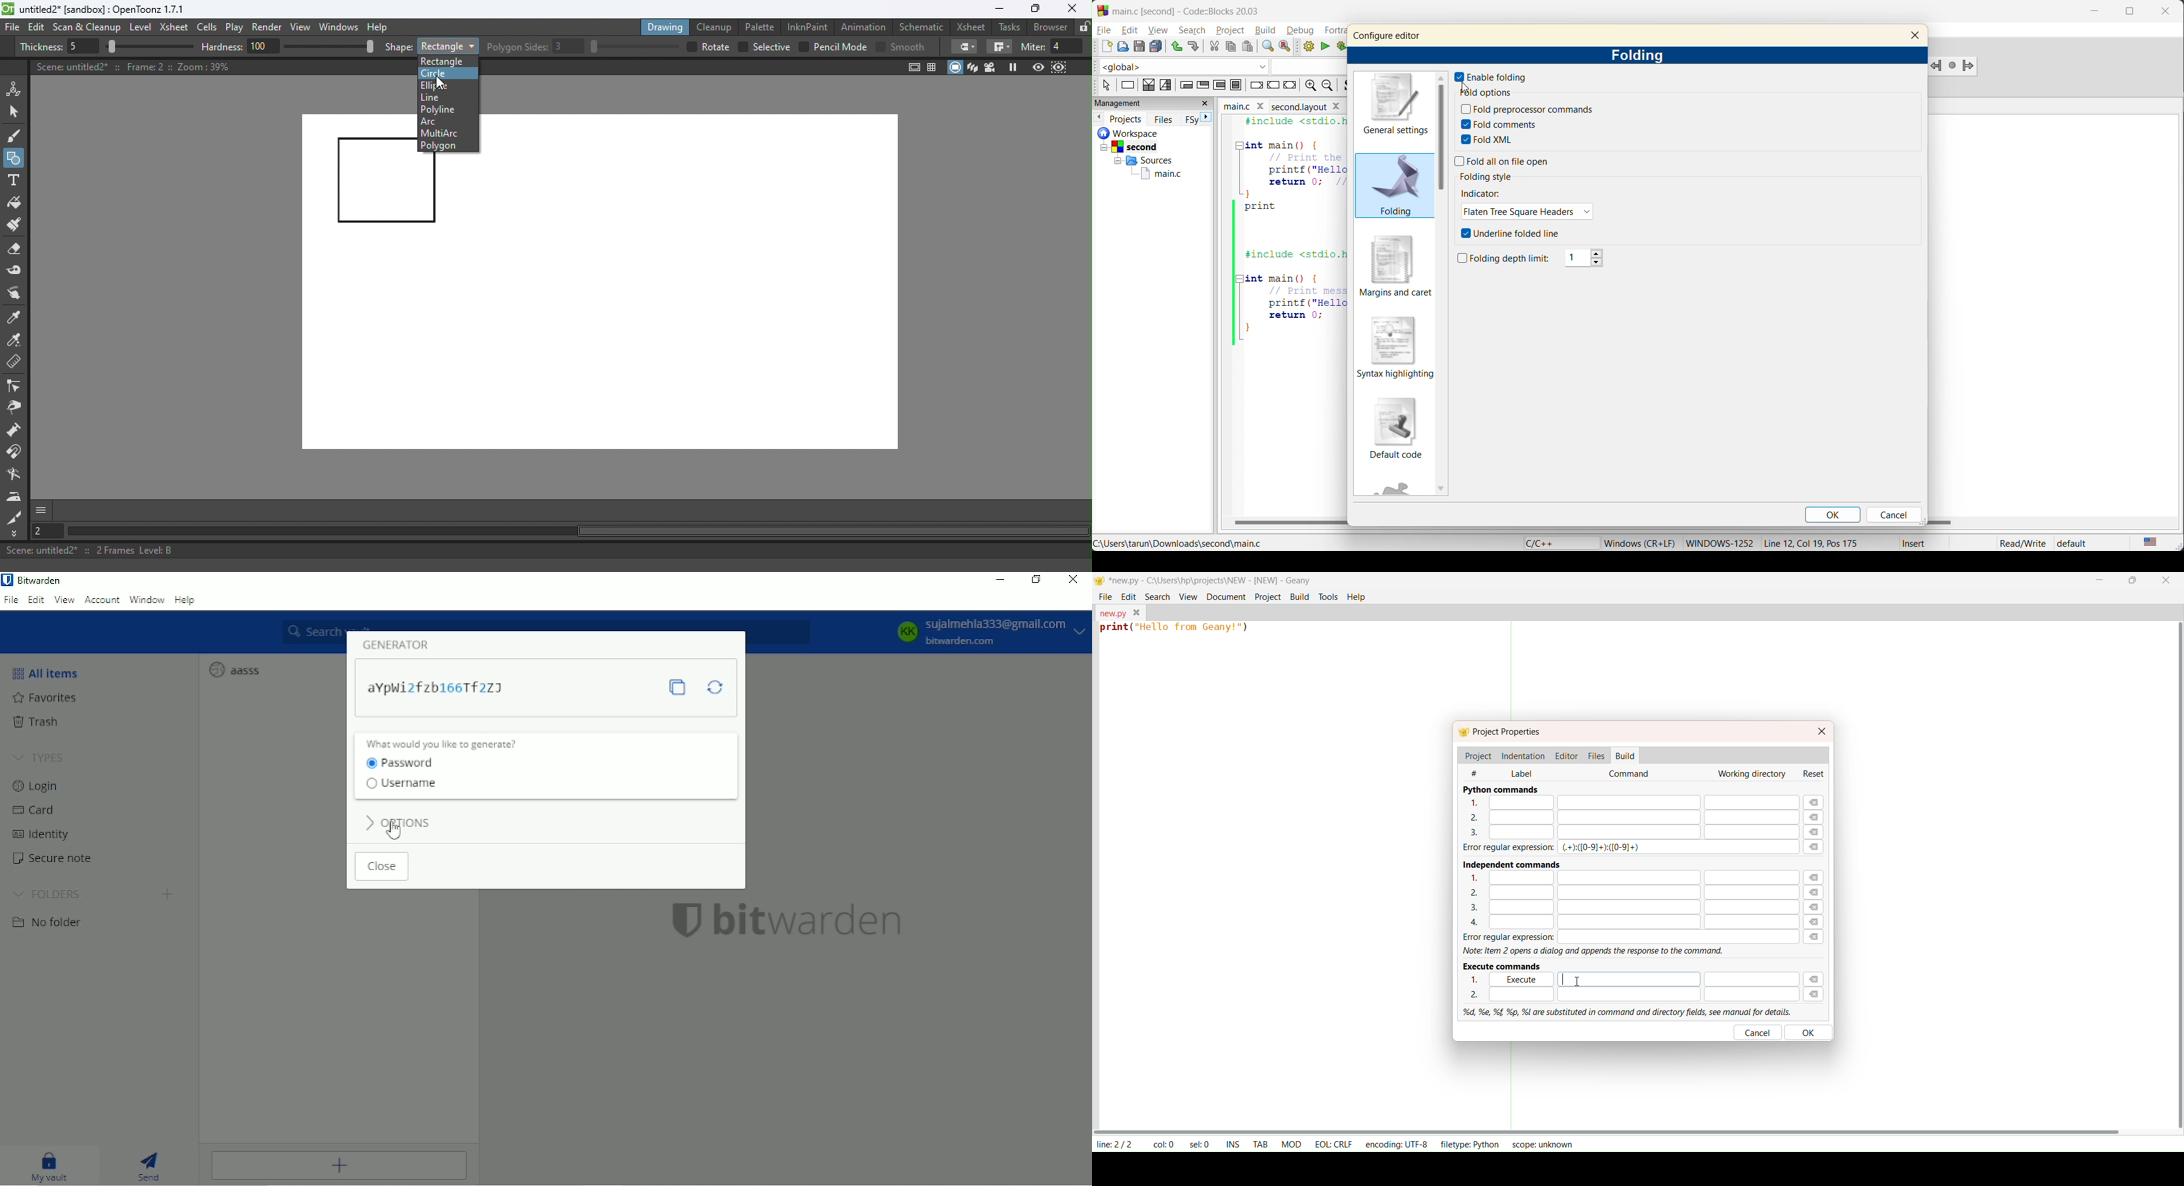  Describe the element at coordinates (1817, 900) in the screenshot. I see `clear` at that location.